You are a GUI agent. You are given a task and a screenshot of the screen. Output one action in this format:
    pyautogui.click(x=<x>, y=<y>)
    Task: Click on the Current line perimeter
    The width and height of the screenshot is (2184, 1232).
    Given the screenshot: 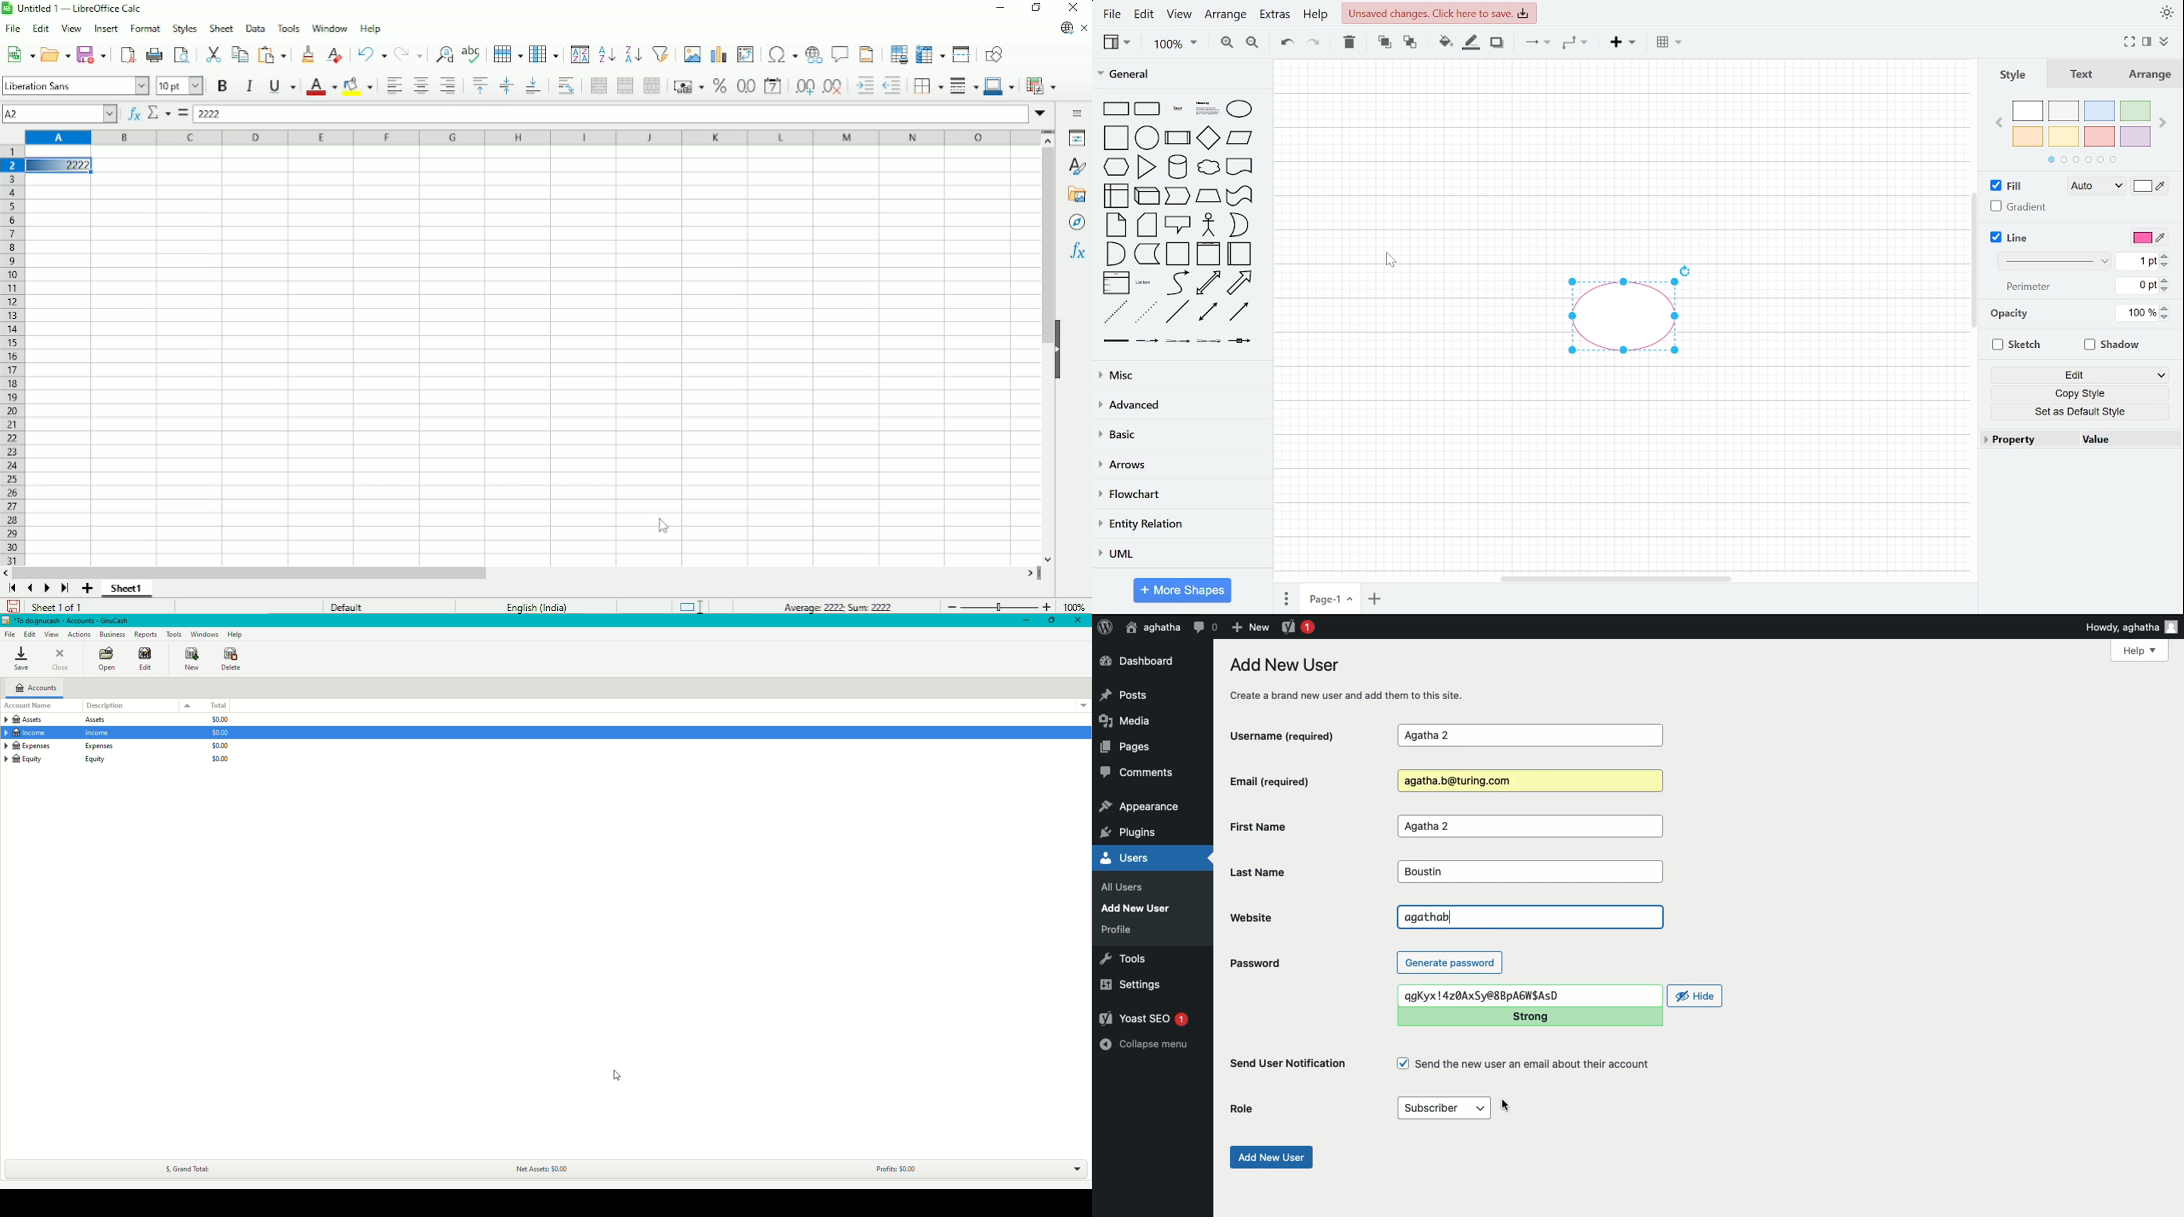 What is the action you would take?
    pyautogui.click(x=2134, y=285)
    